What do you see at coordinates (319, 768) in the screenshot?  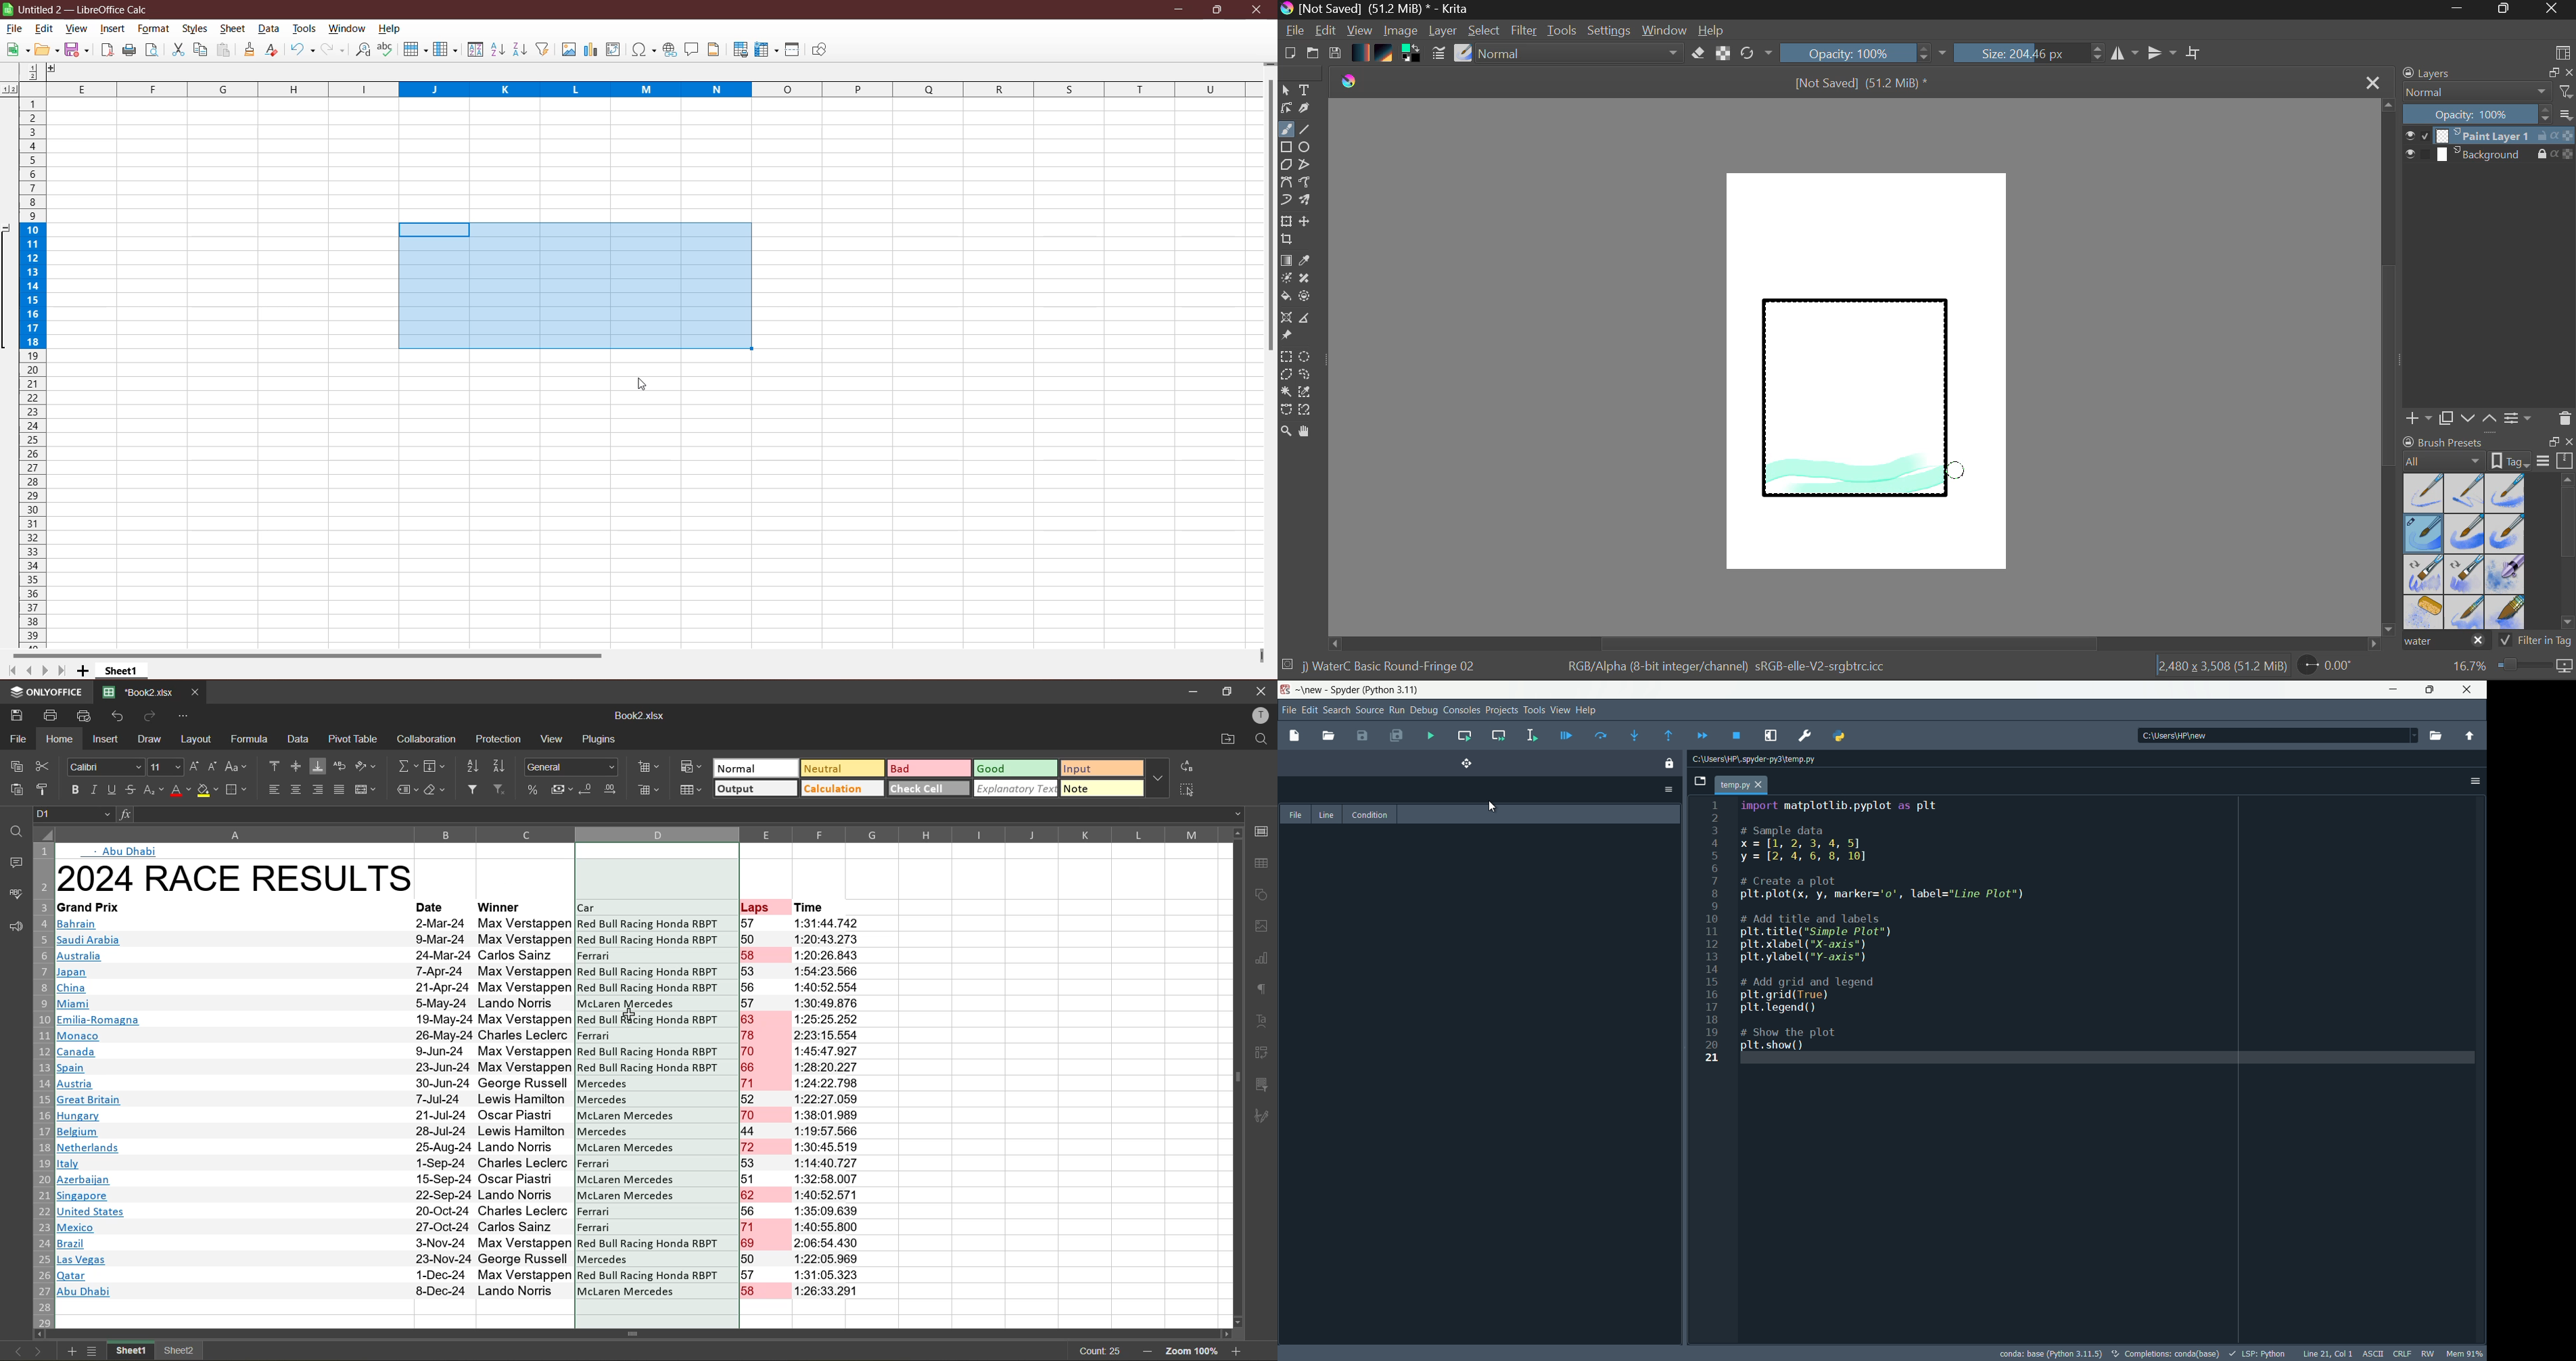 I see `align bottom` at bounding box center [319, 768].